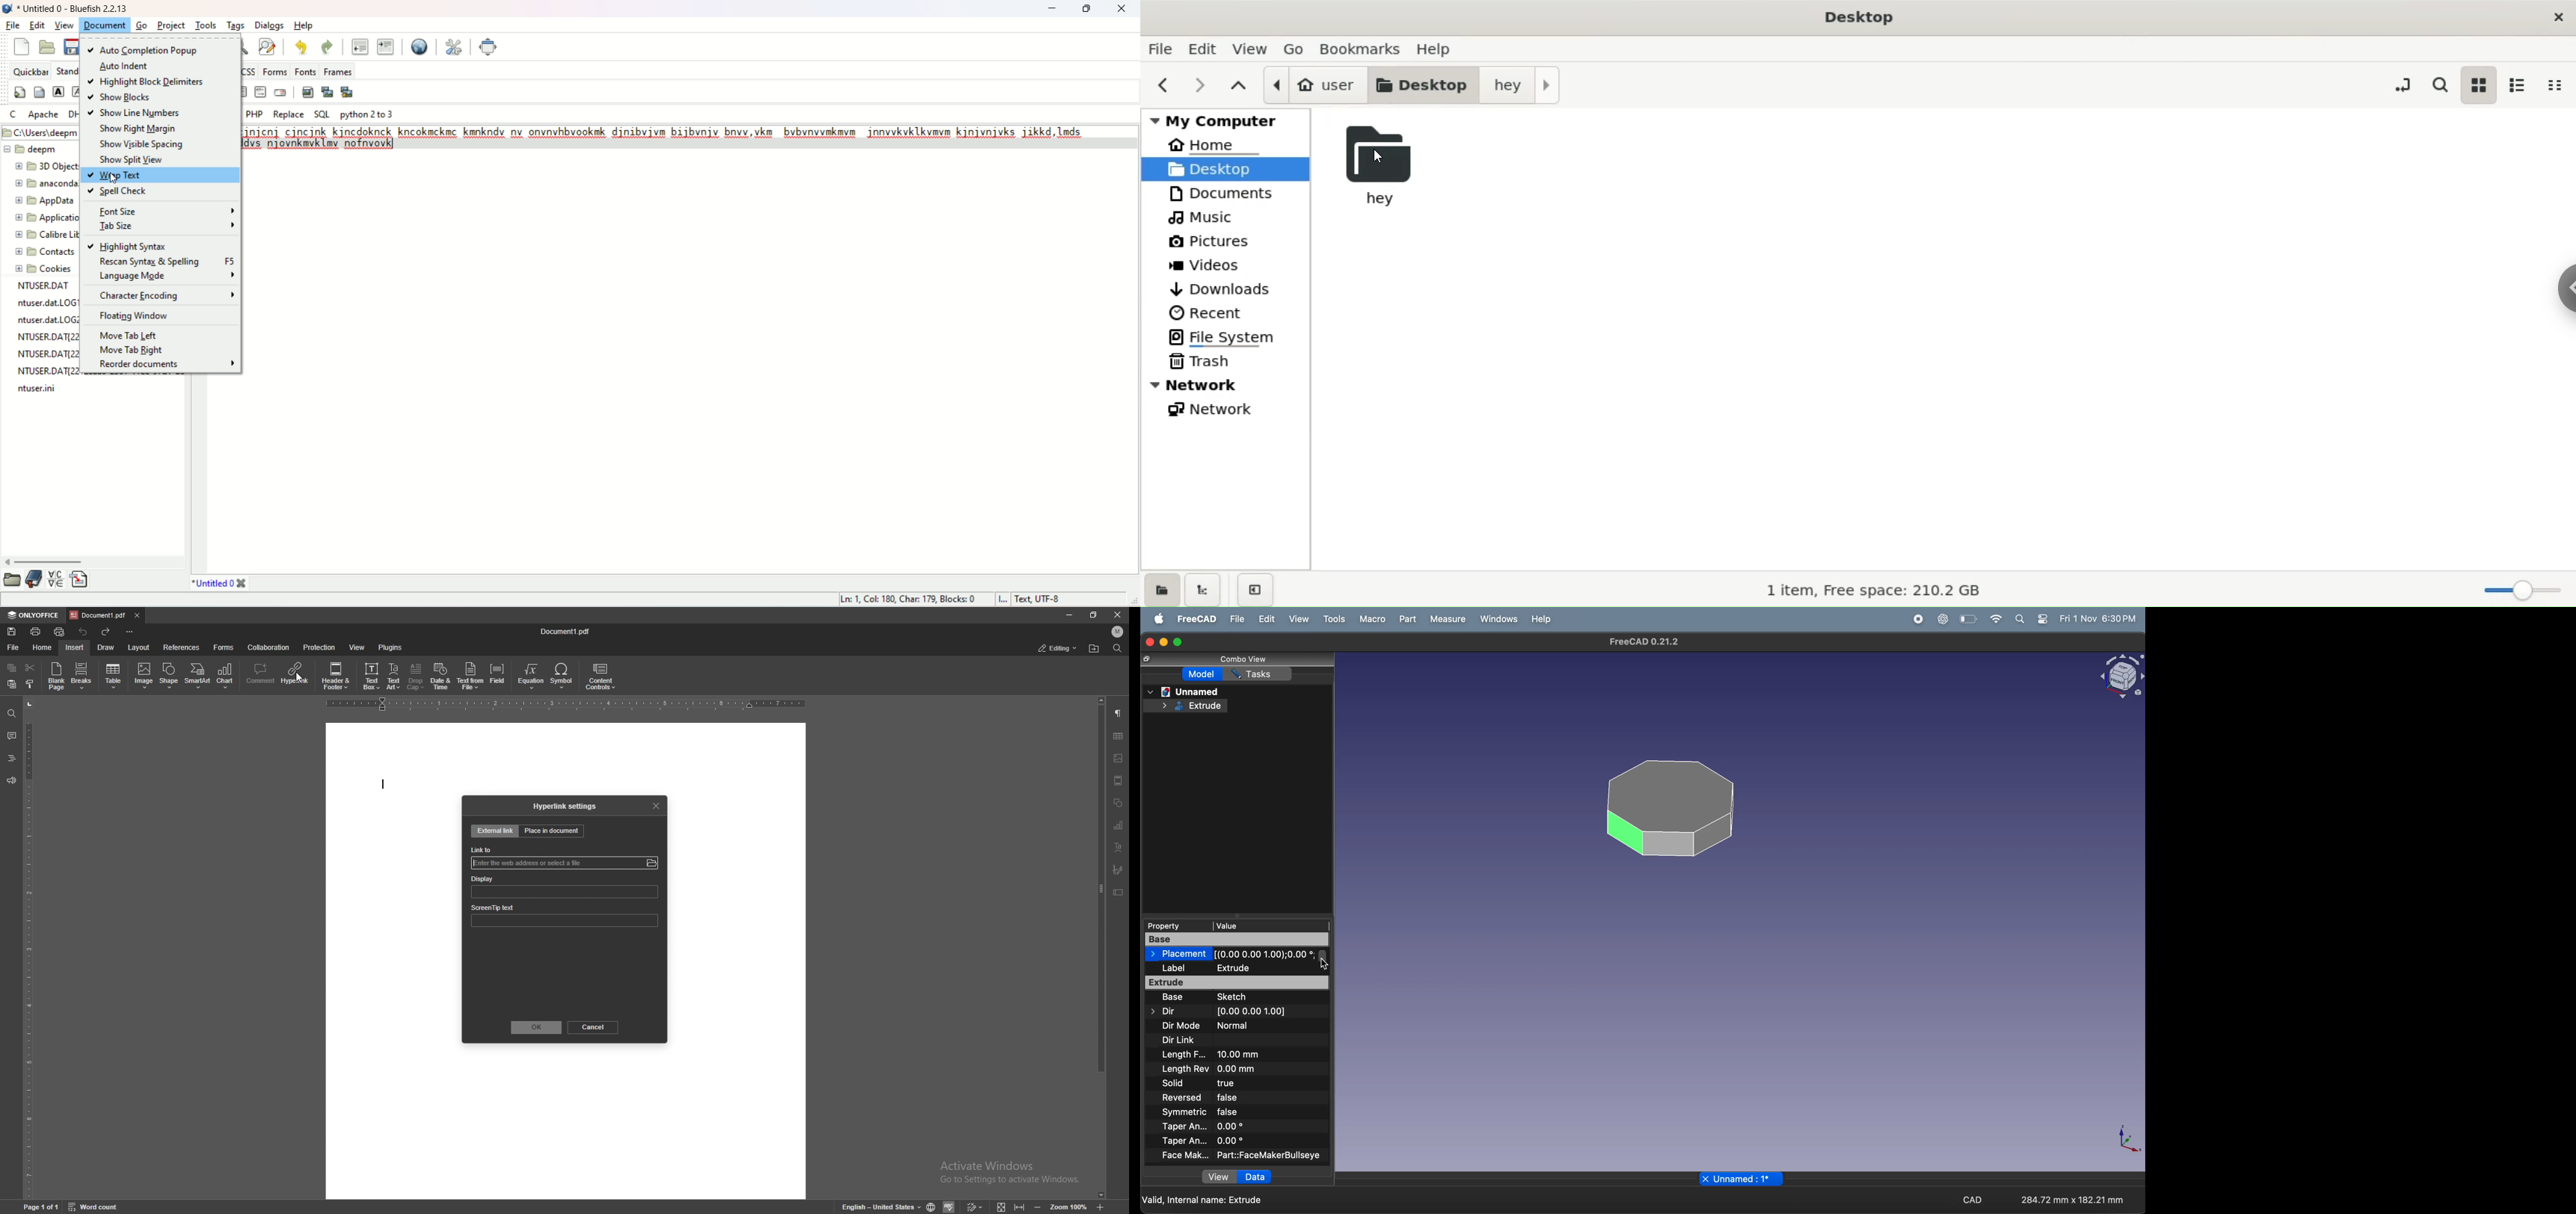  Describe the element at coordinates (1020, 1208) in the screenshot. I see `fit to width` at that location.